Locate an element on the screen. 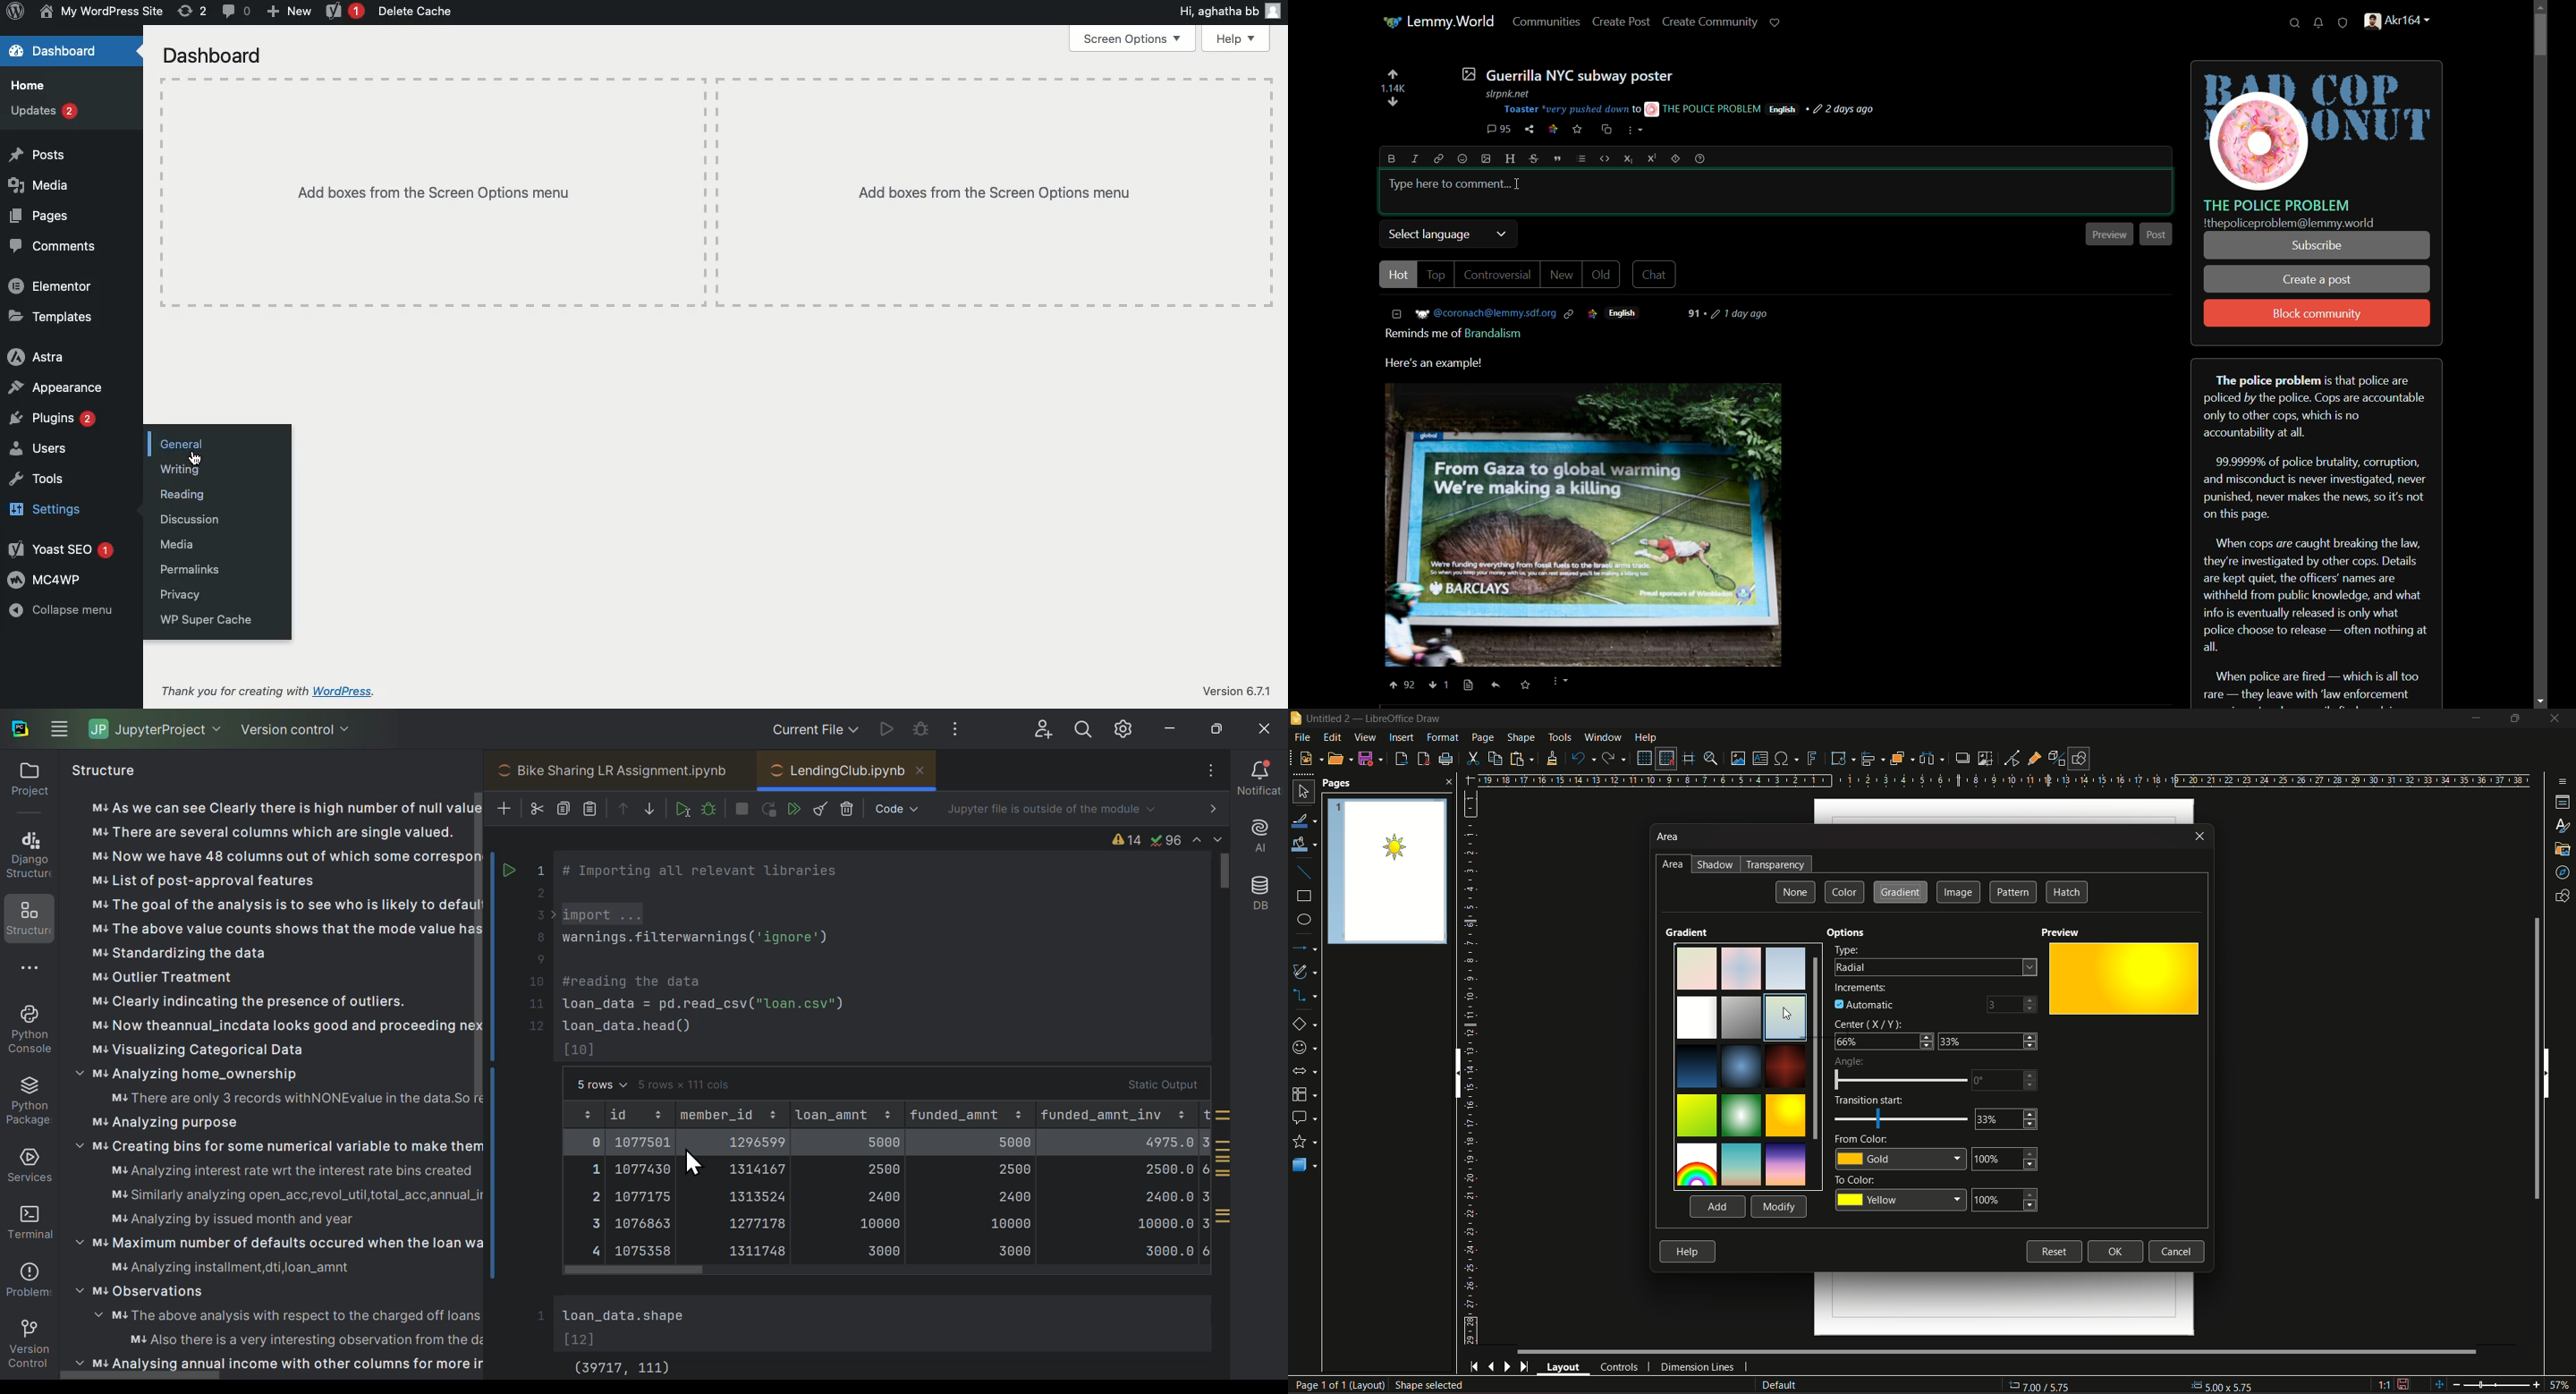 Image resolution: width=2576 pixels, height=1400 pixels. link is located at coordinates (1553, 131).